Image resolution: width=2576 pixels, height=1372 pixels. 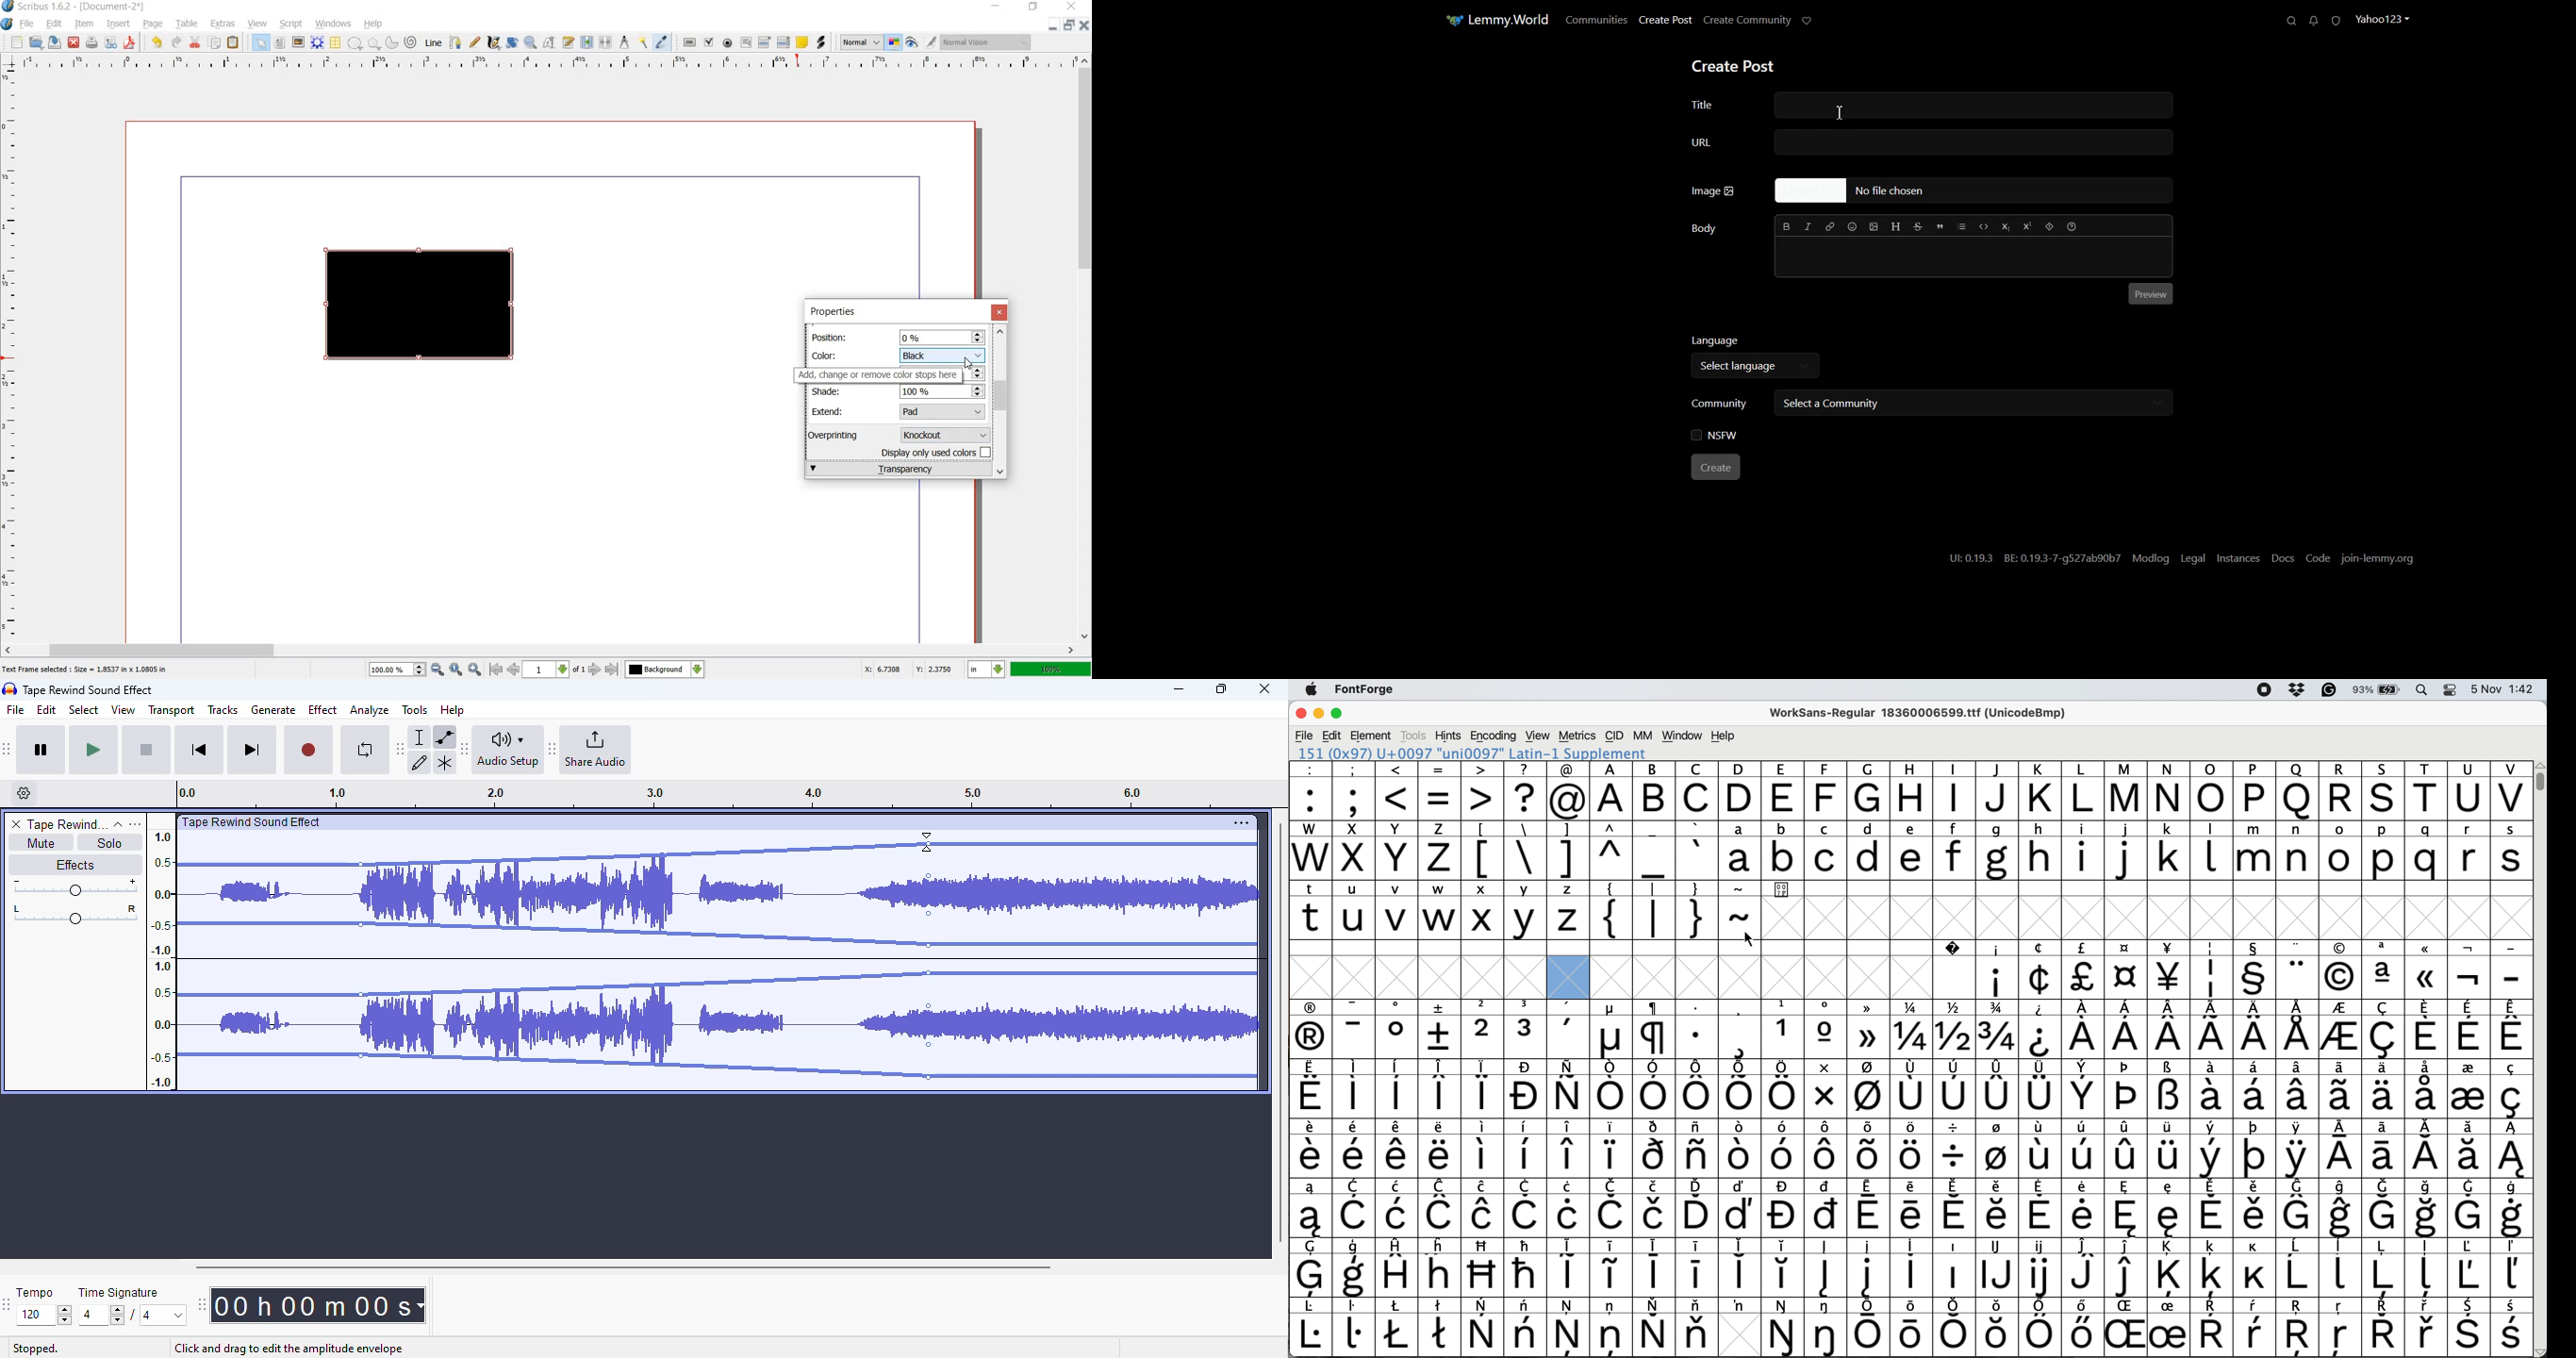 I want to click on symbol, so click(x=1440, y=1148).